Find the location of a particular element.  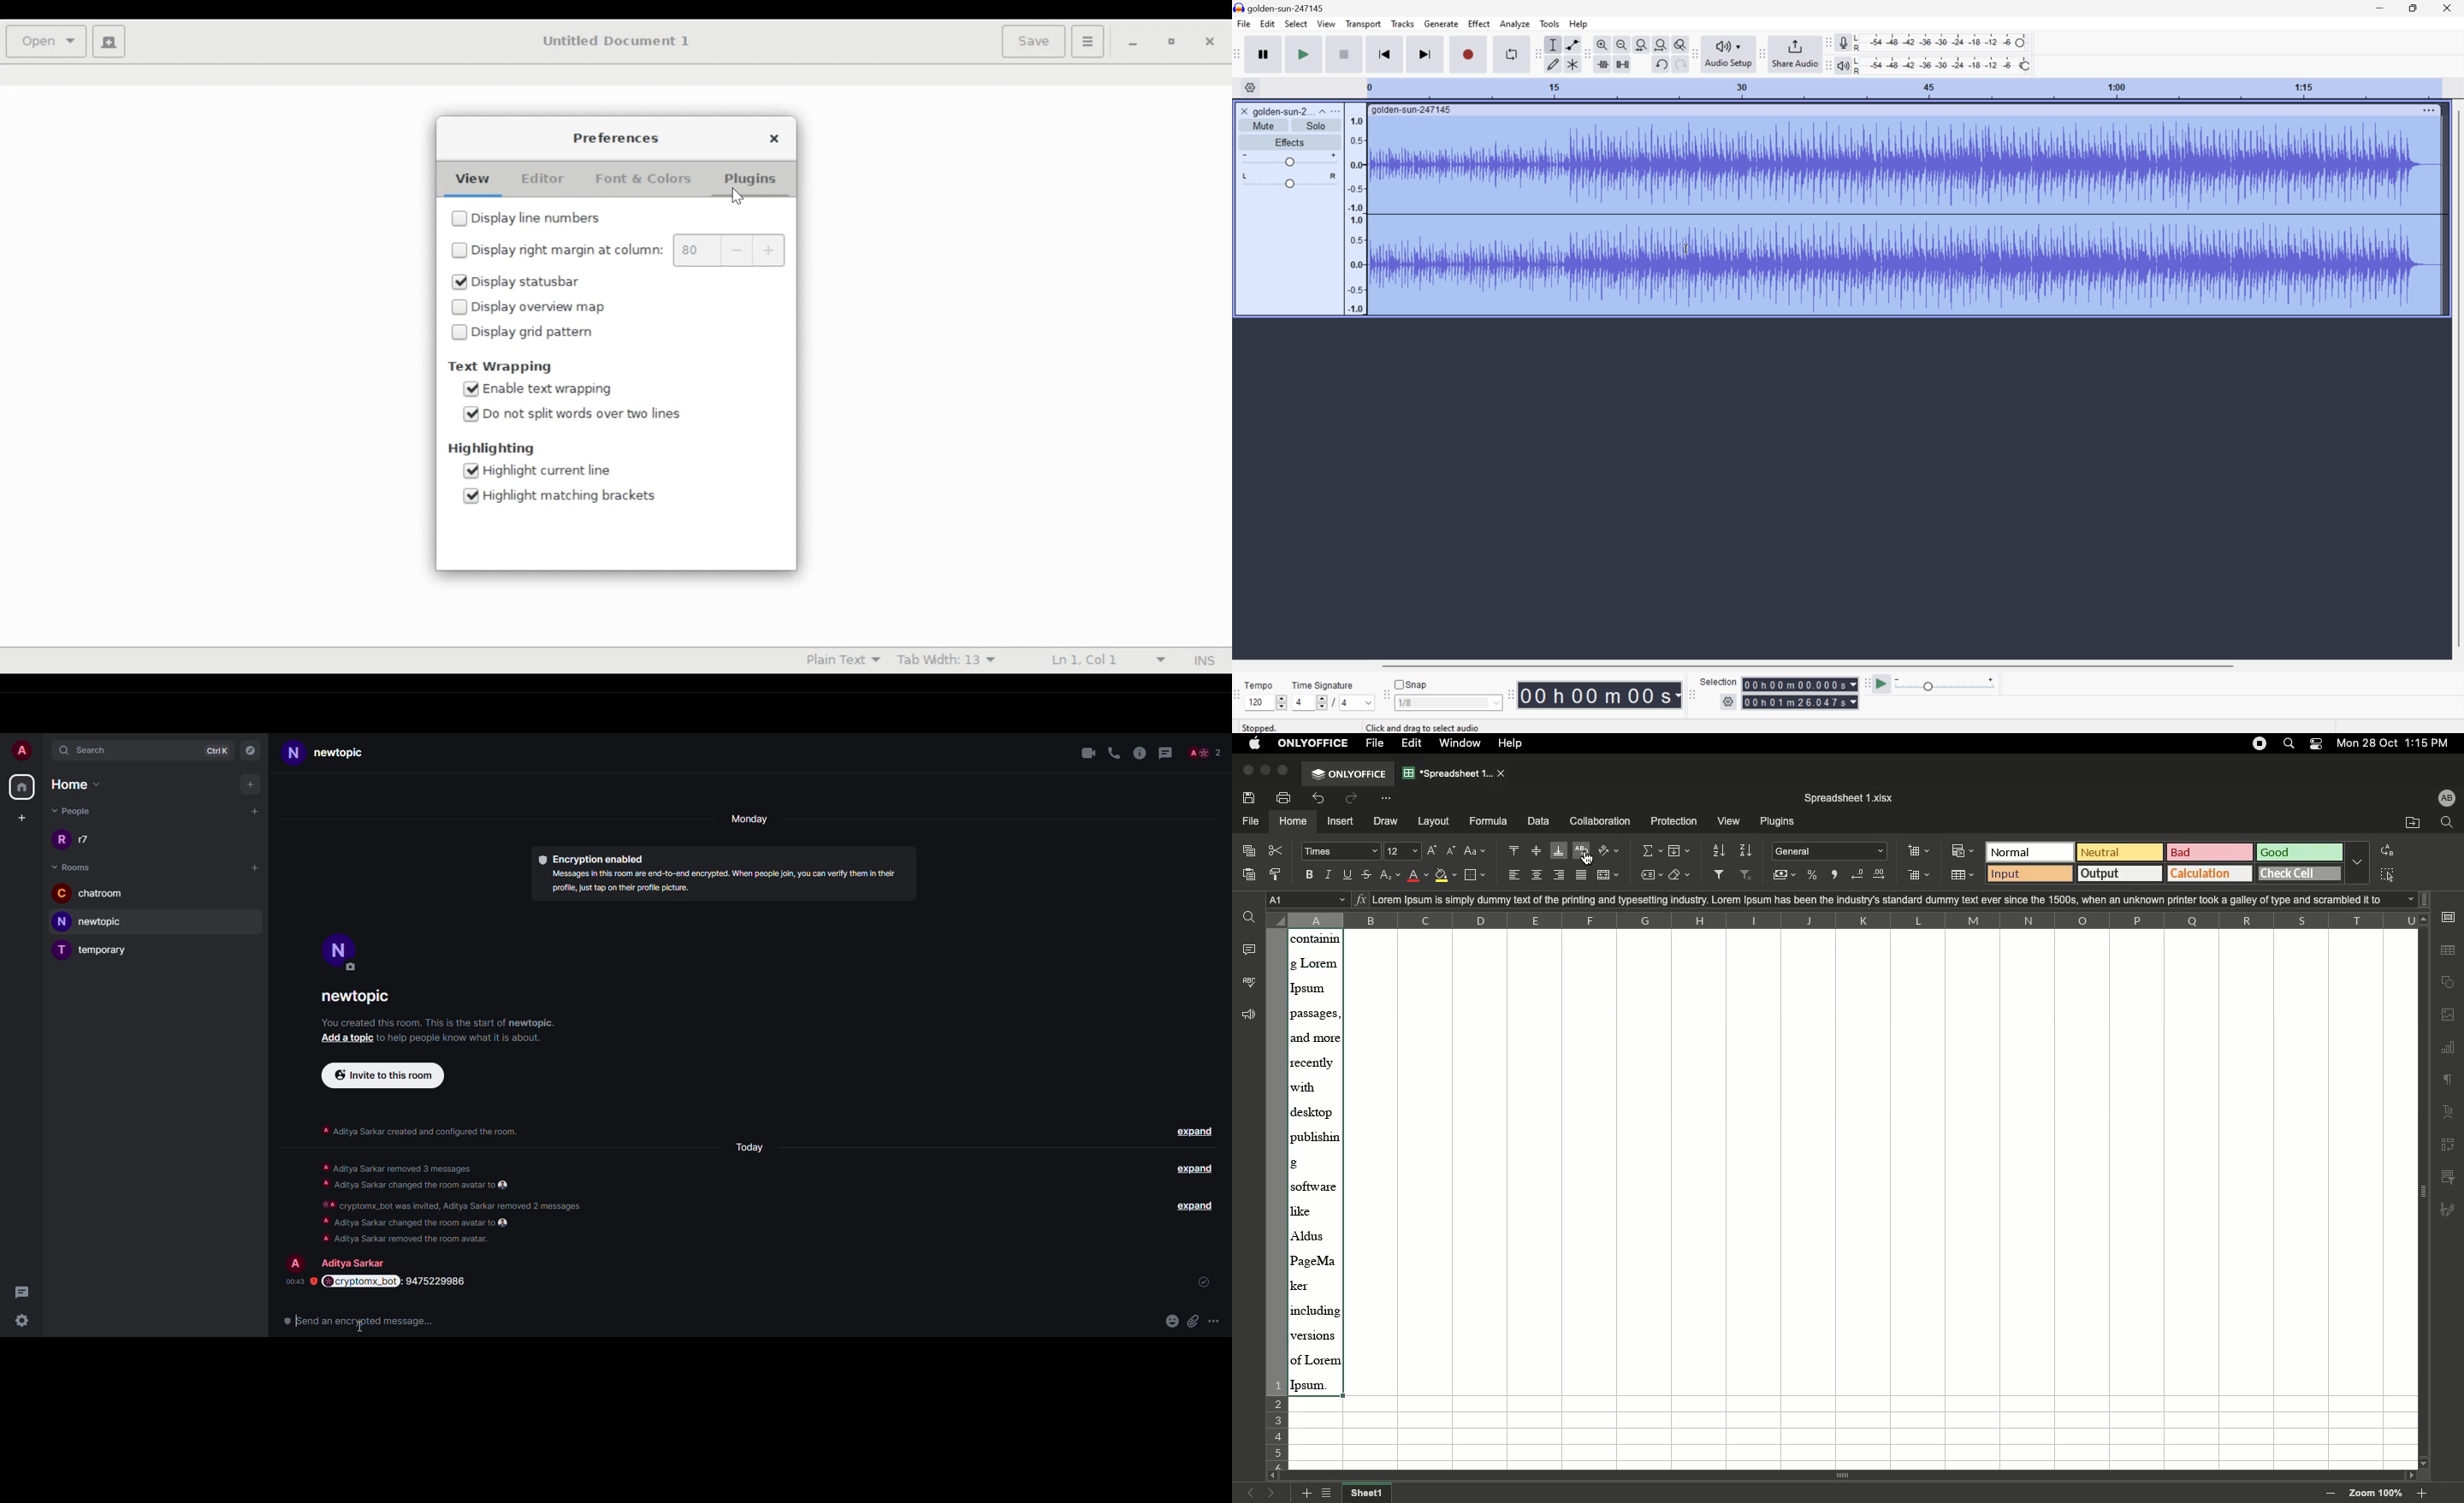

add is located at coordinates (255, 867).